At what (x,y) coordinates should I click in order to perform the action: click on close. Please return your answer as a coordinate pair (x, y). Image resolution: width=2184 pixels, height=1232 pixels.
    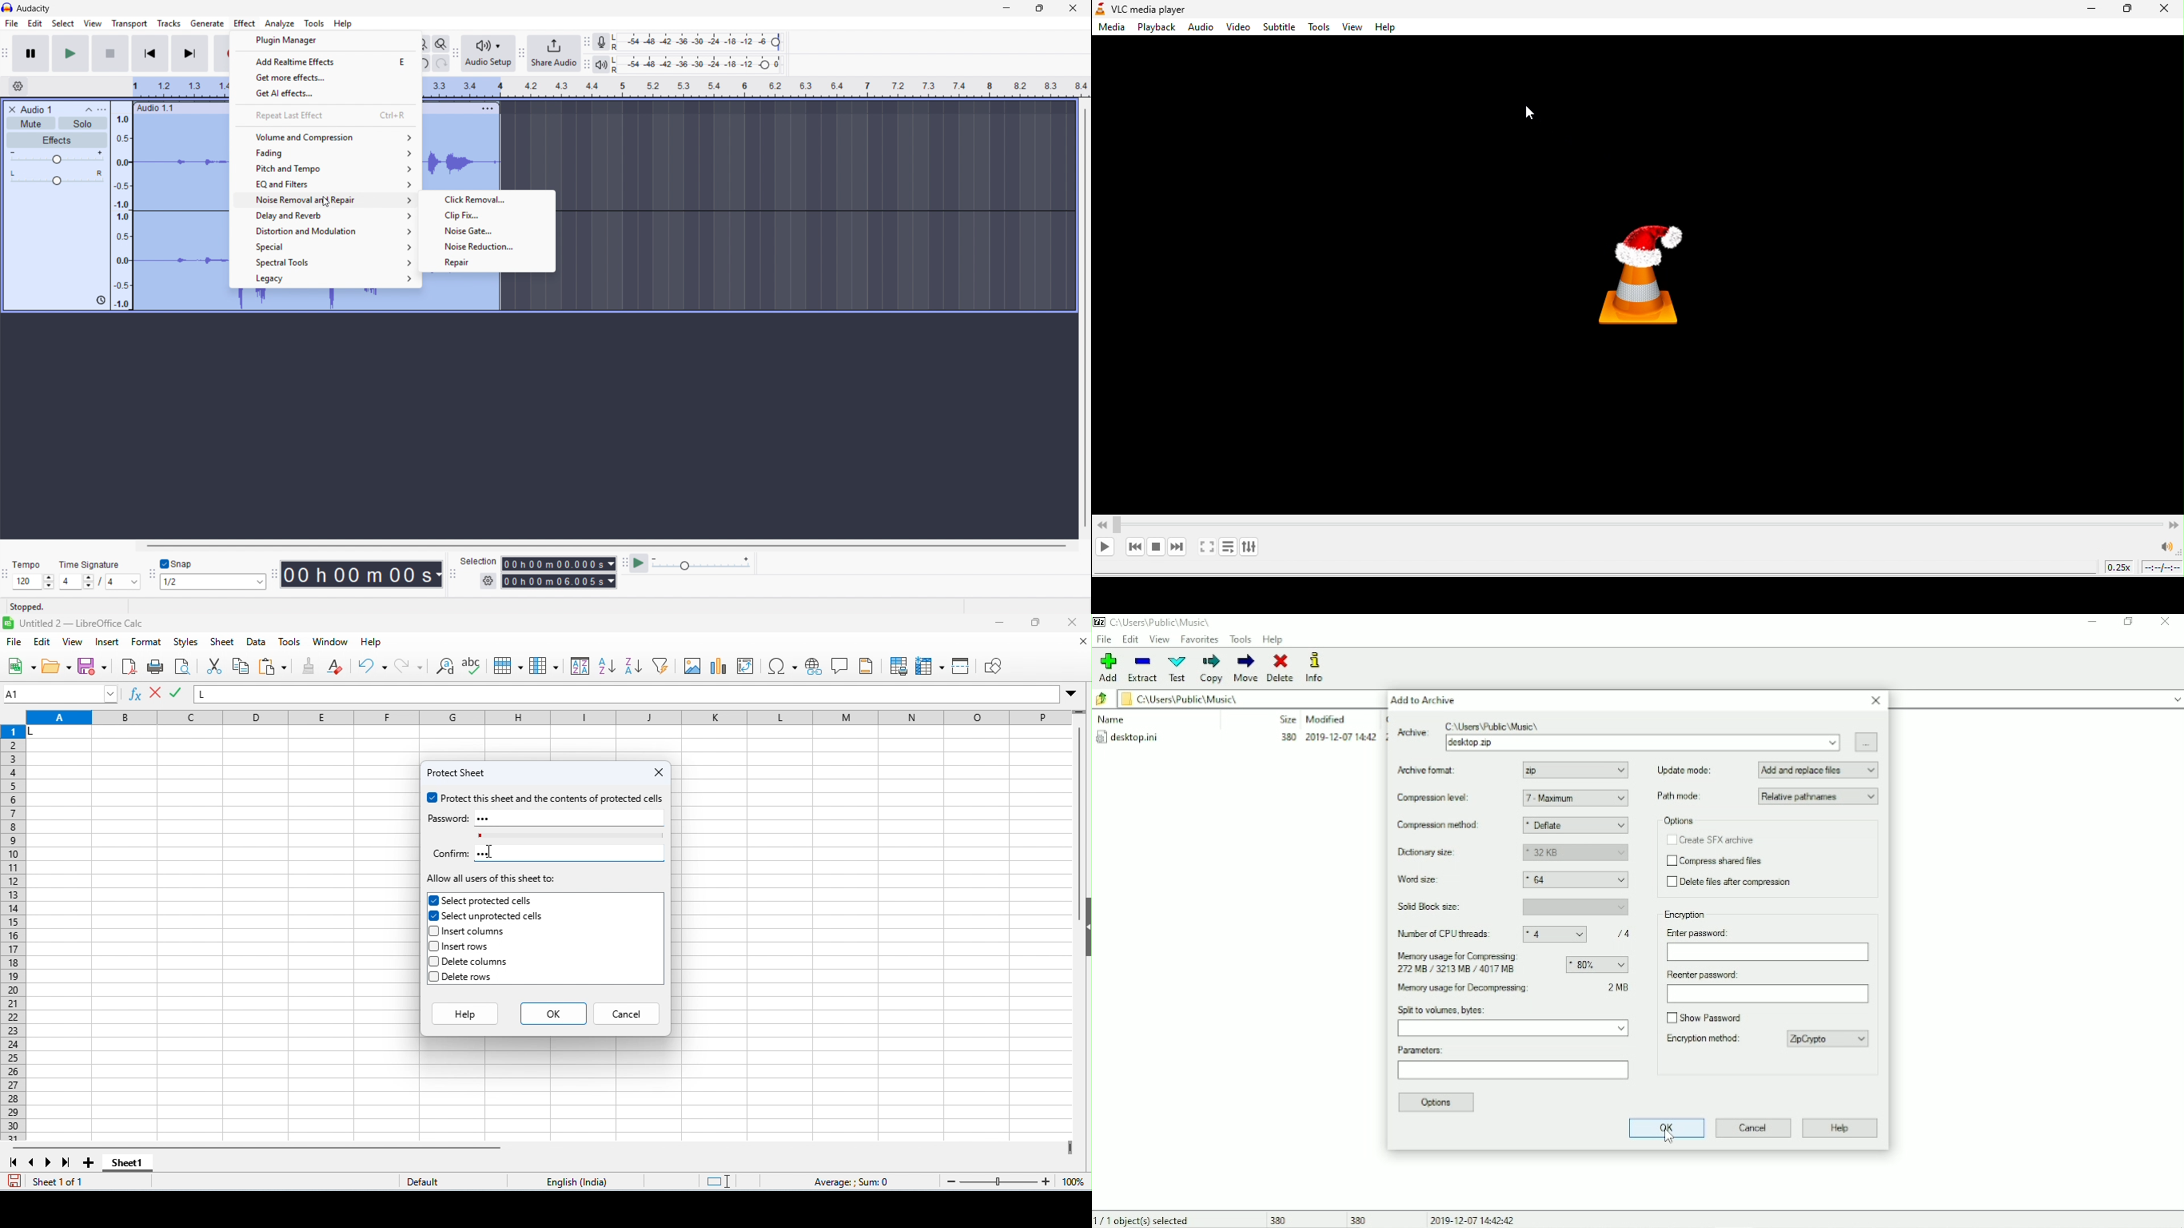
    Looking at the image, I should click on (1083, 642).